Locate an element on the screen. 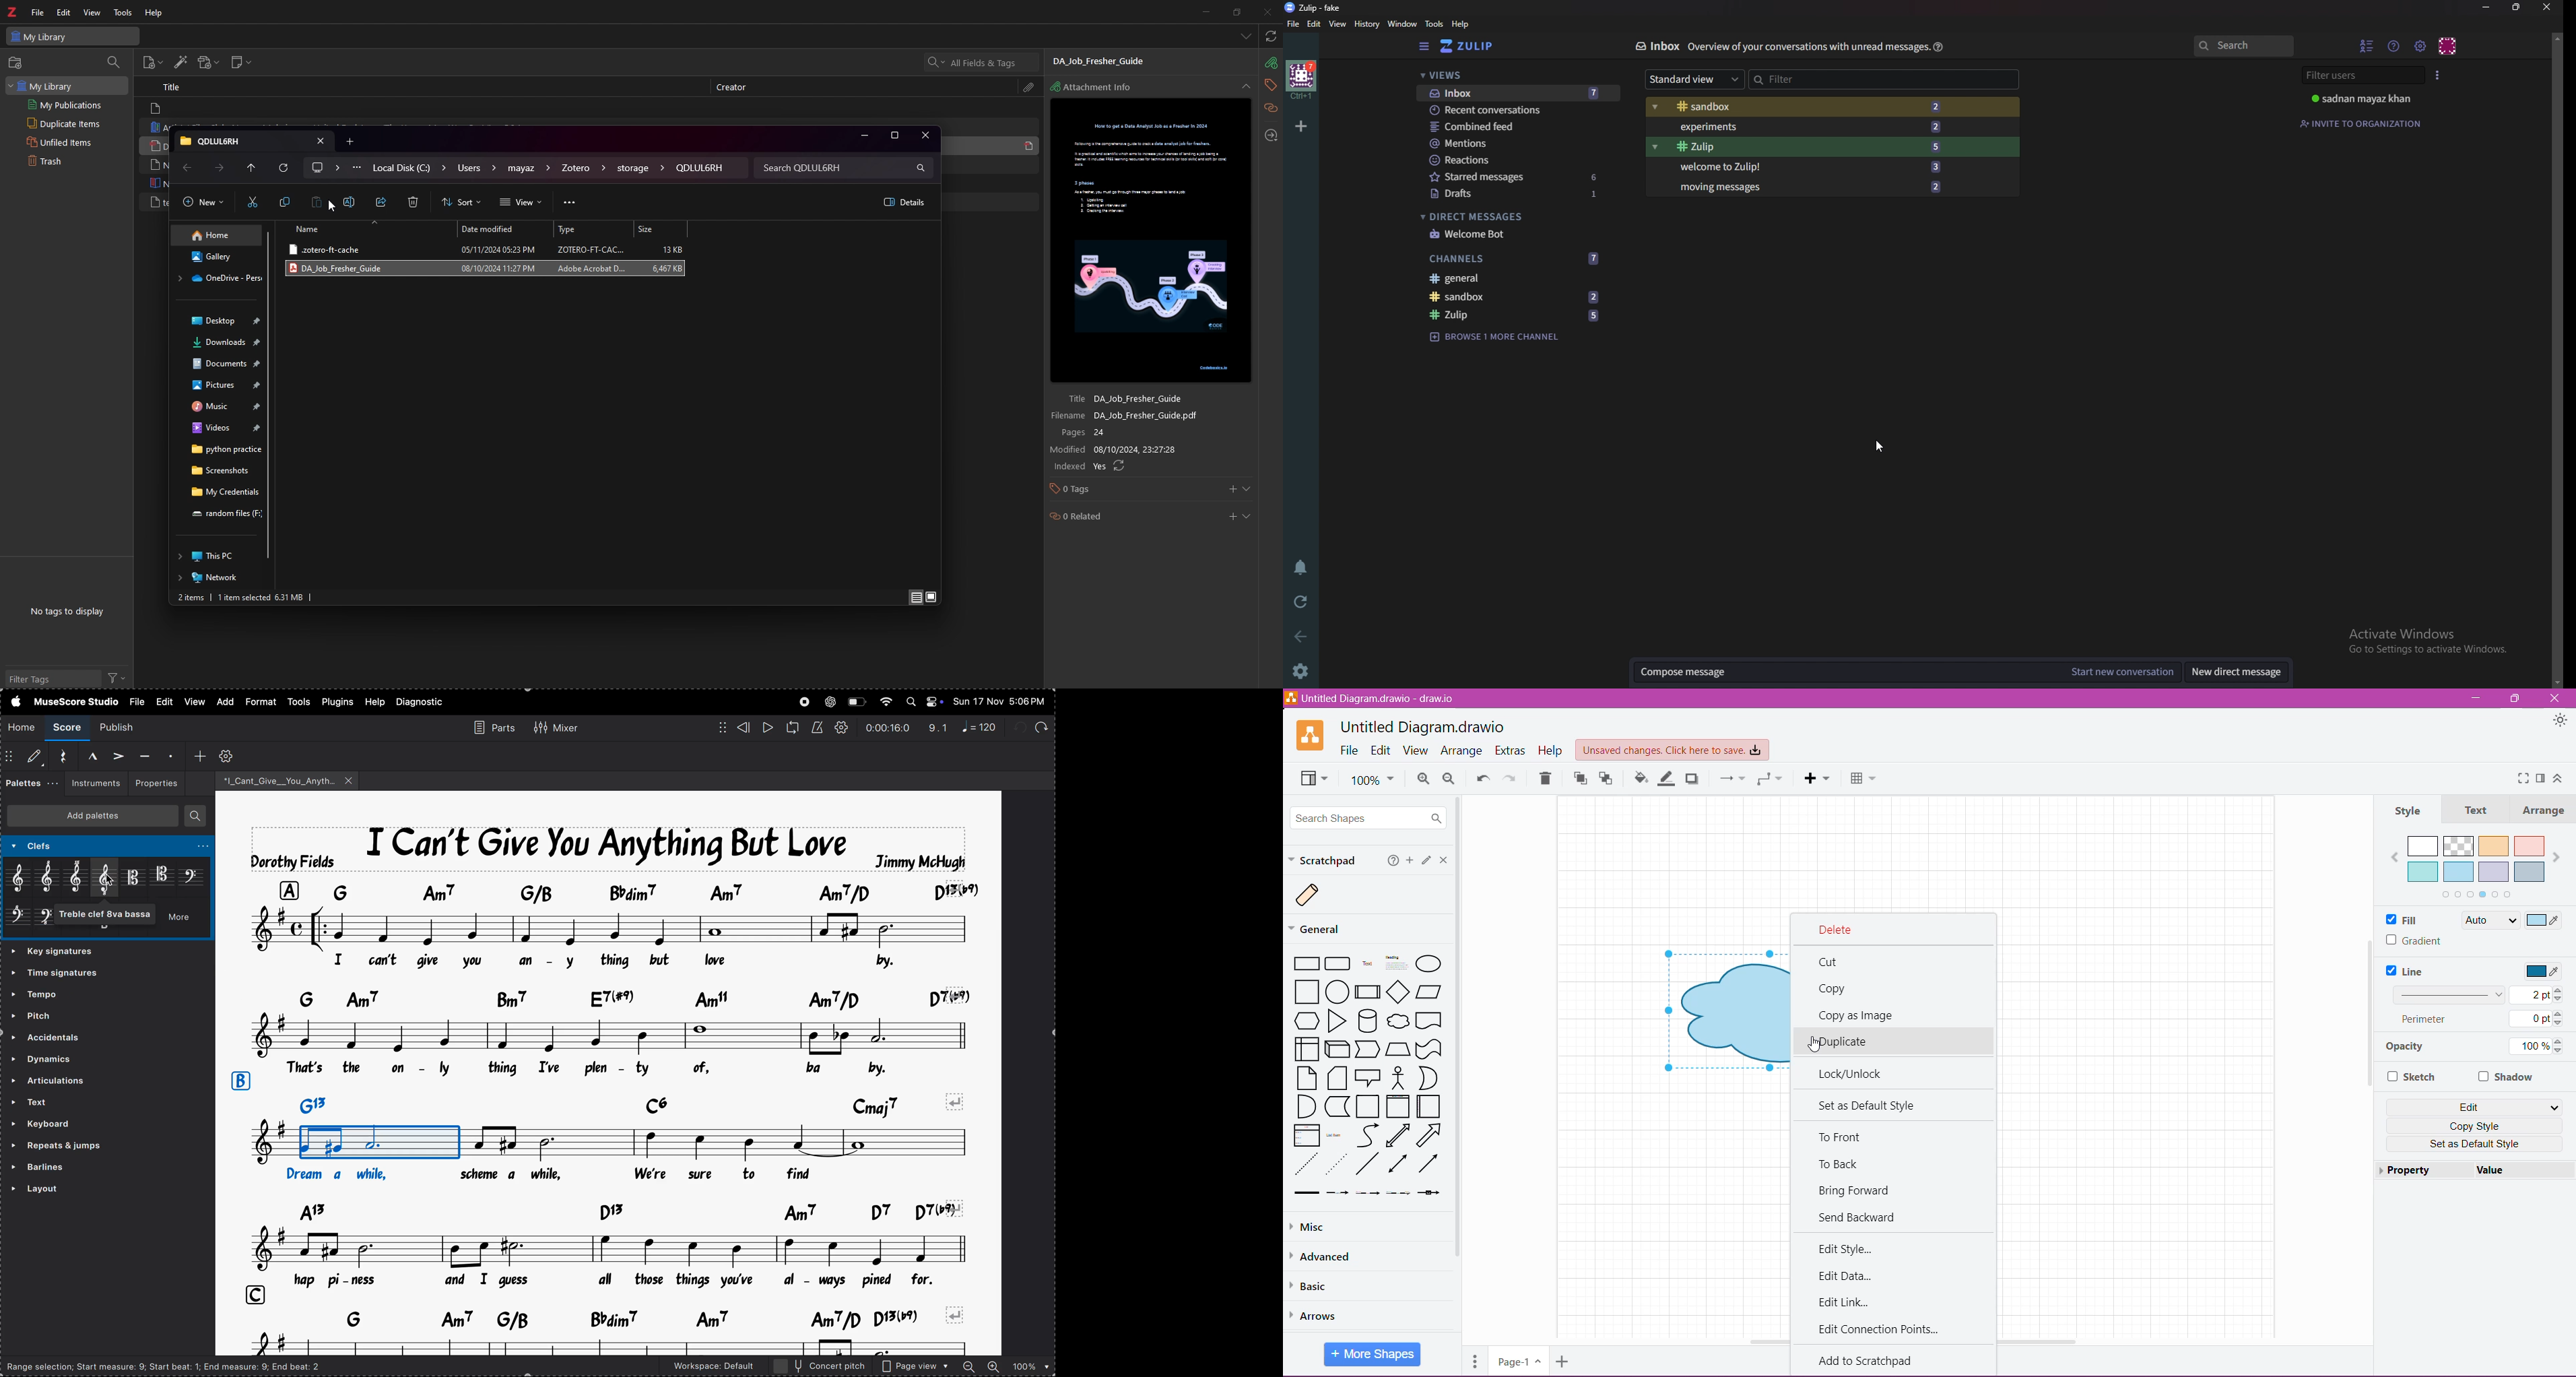 This screenshot has width=2576, height=1400. note is located at coordinates (229, 108).